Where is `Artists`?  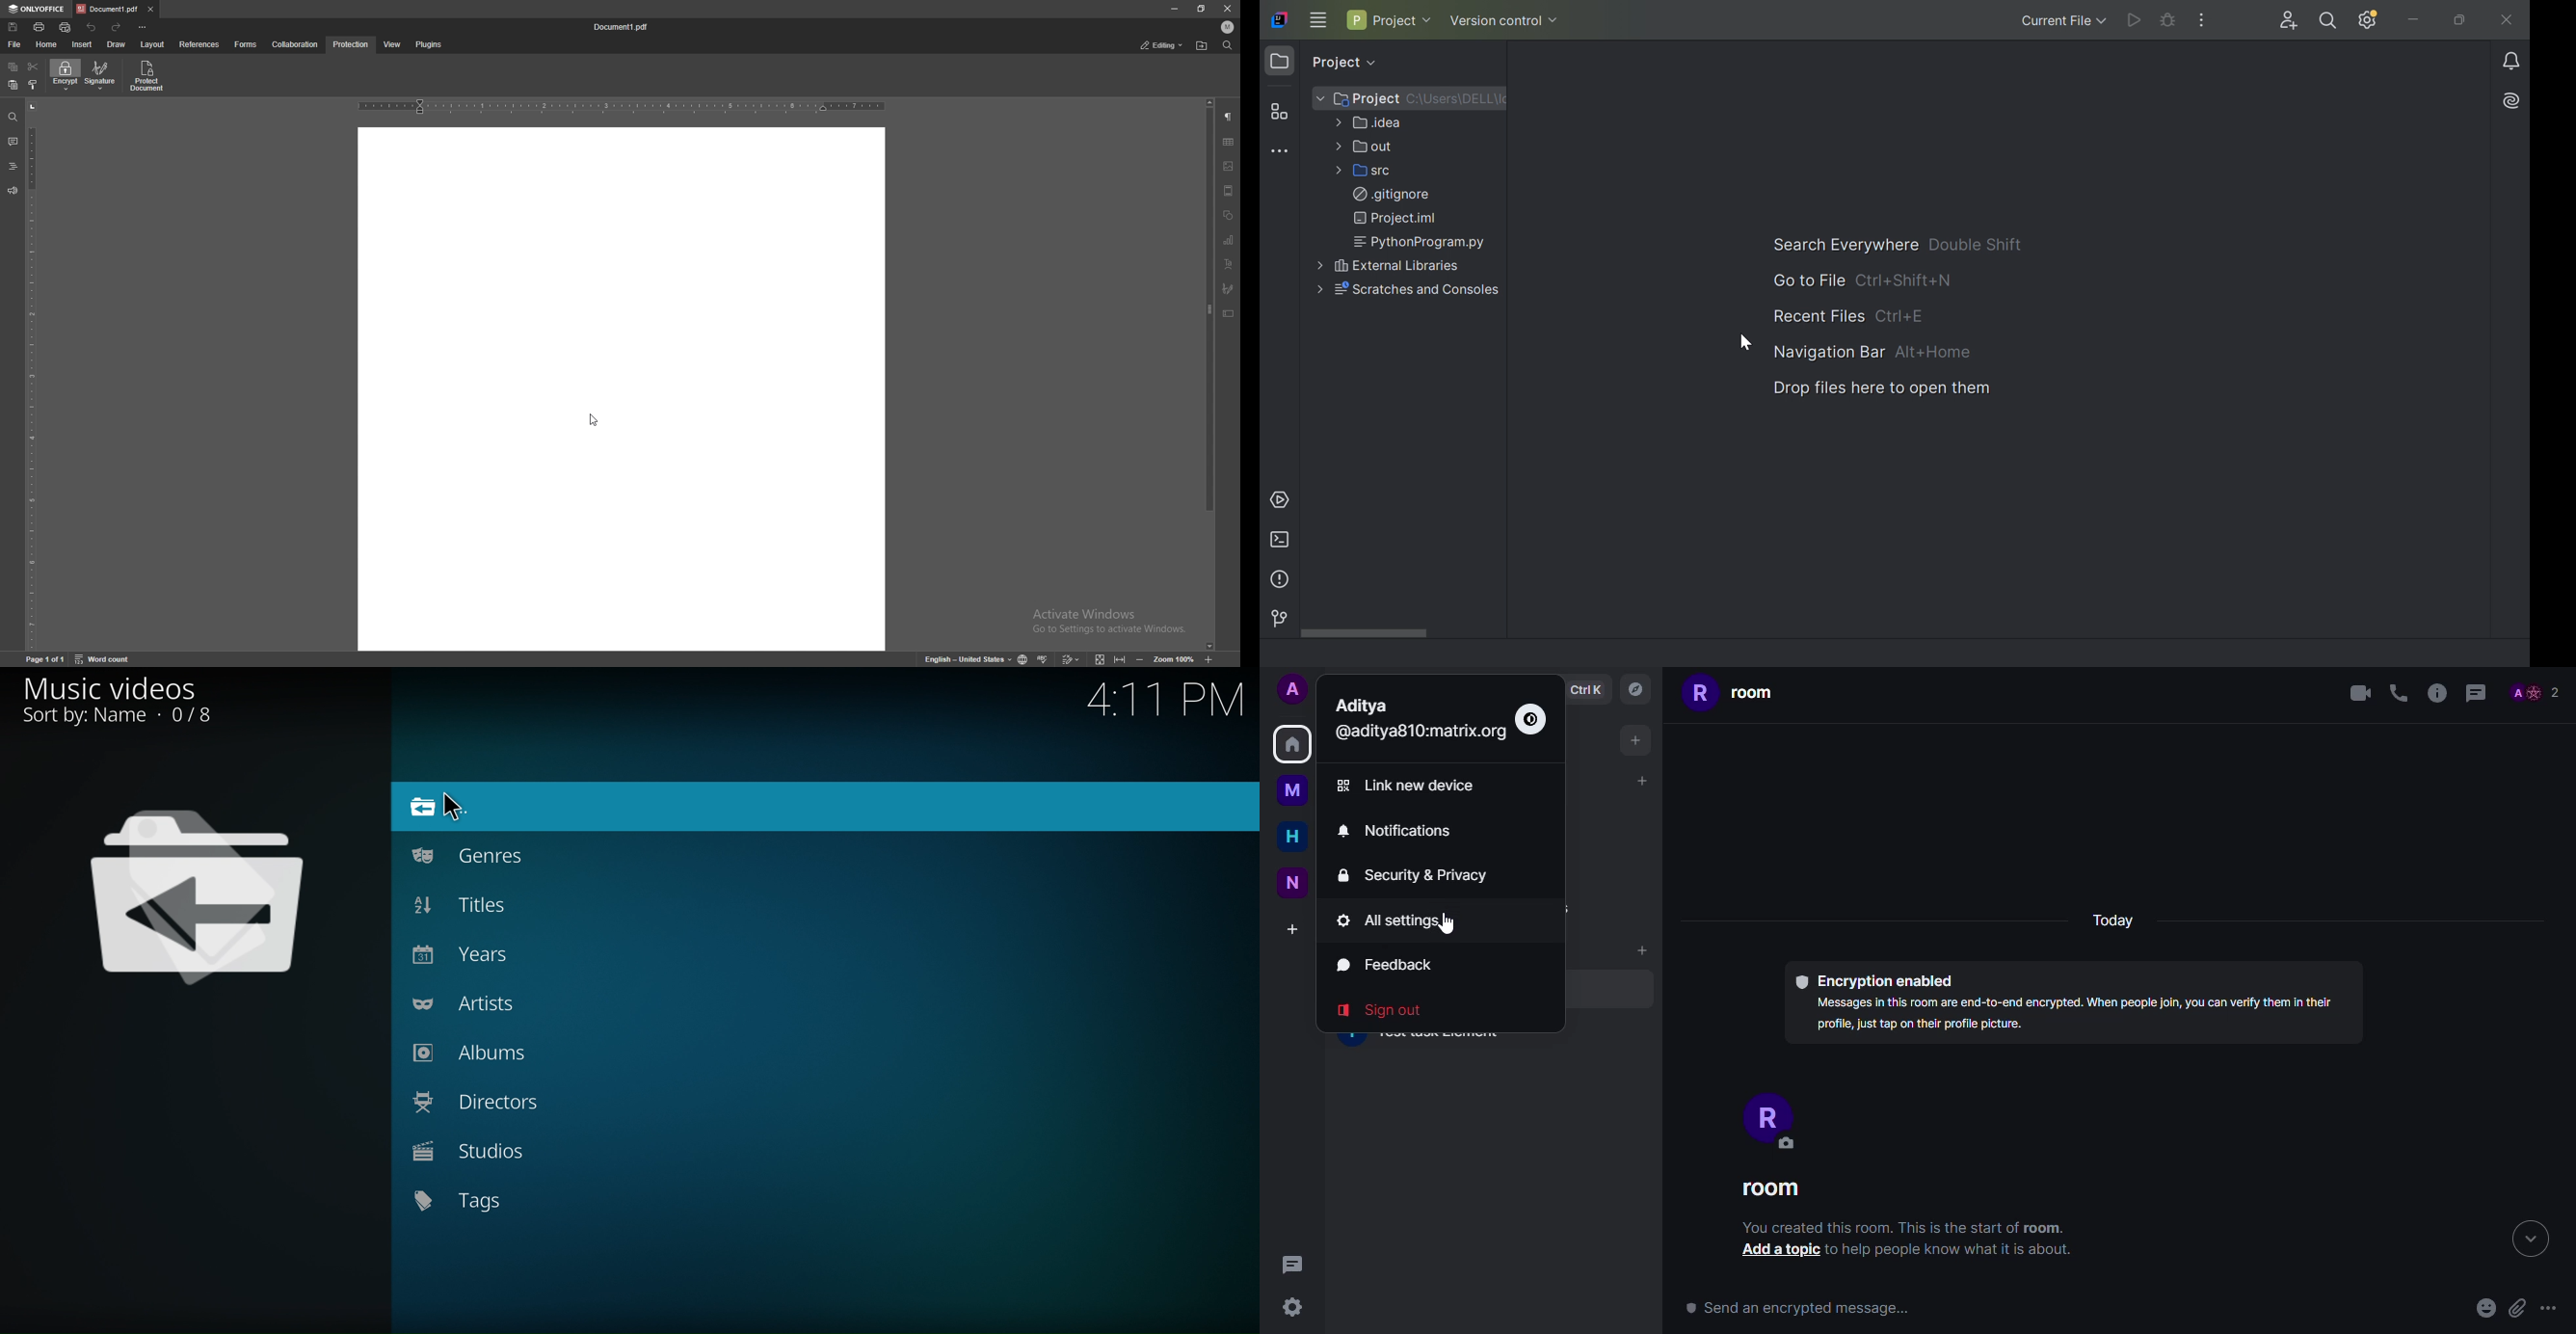
Artists is located at coordinates (505, 1006).